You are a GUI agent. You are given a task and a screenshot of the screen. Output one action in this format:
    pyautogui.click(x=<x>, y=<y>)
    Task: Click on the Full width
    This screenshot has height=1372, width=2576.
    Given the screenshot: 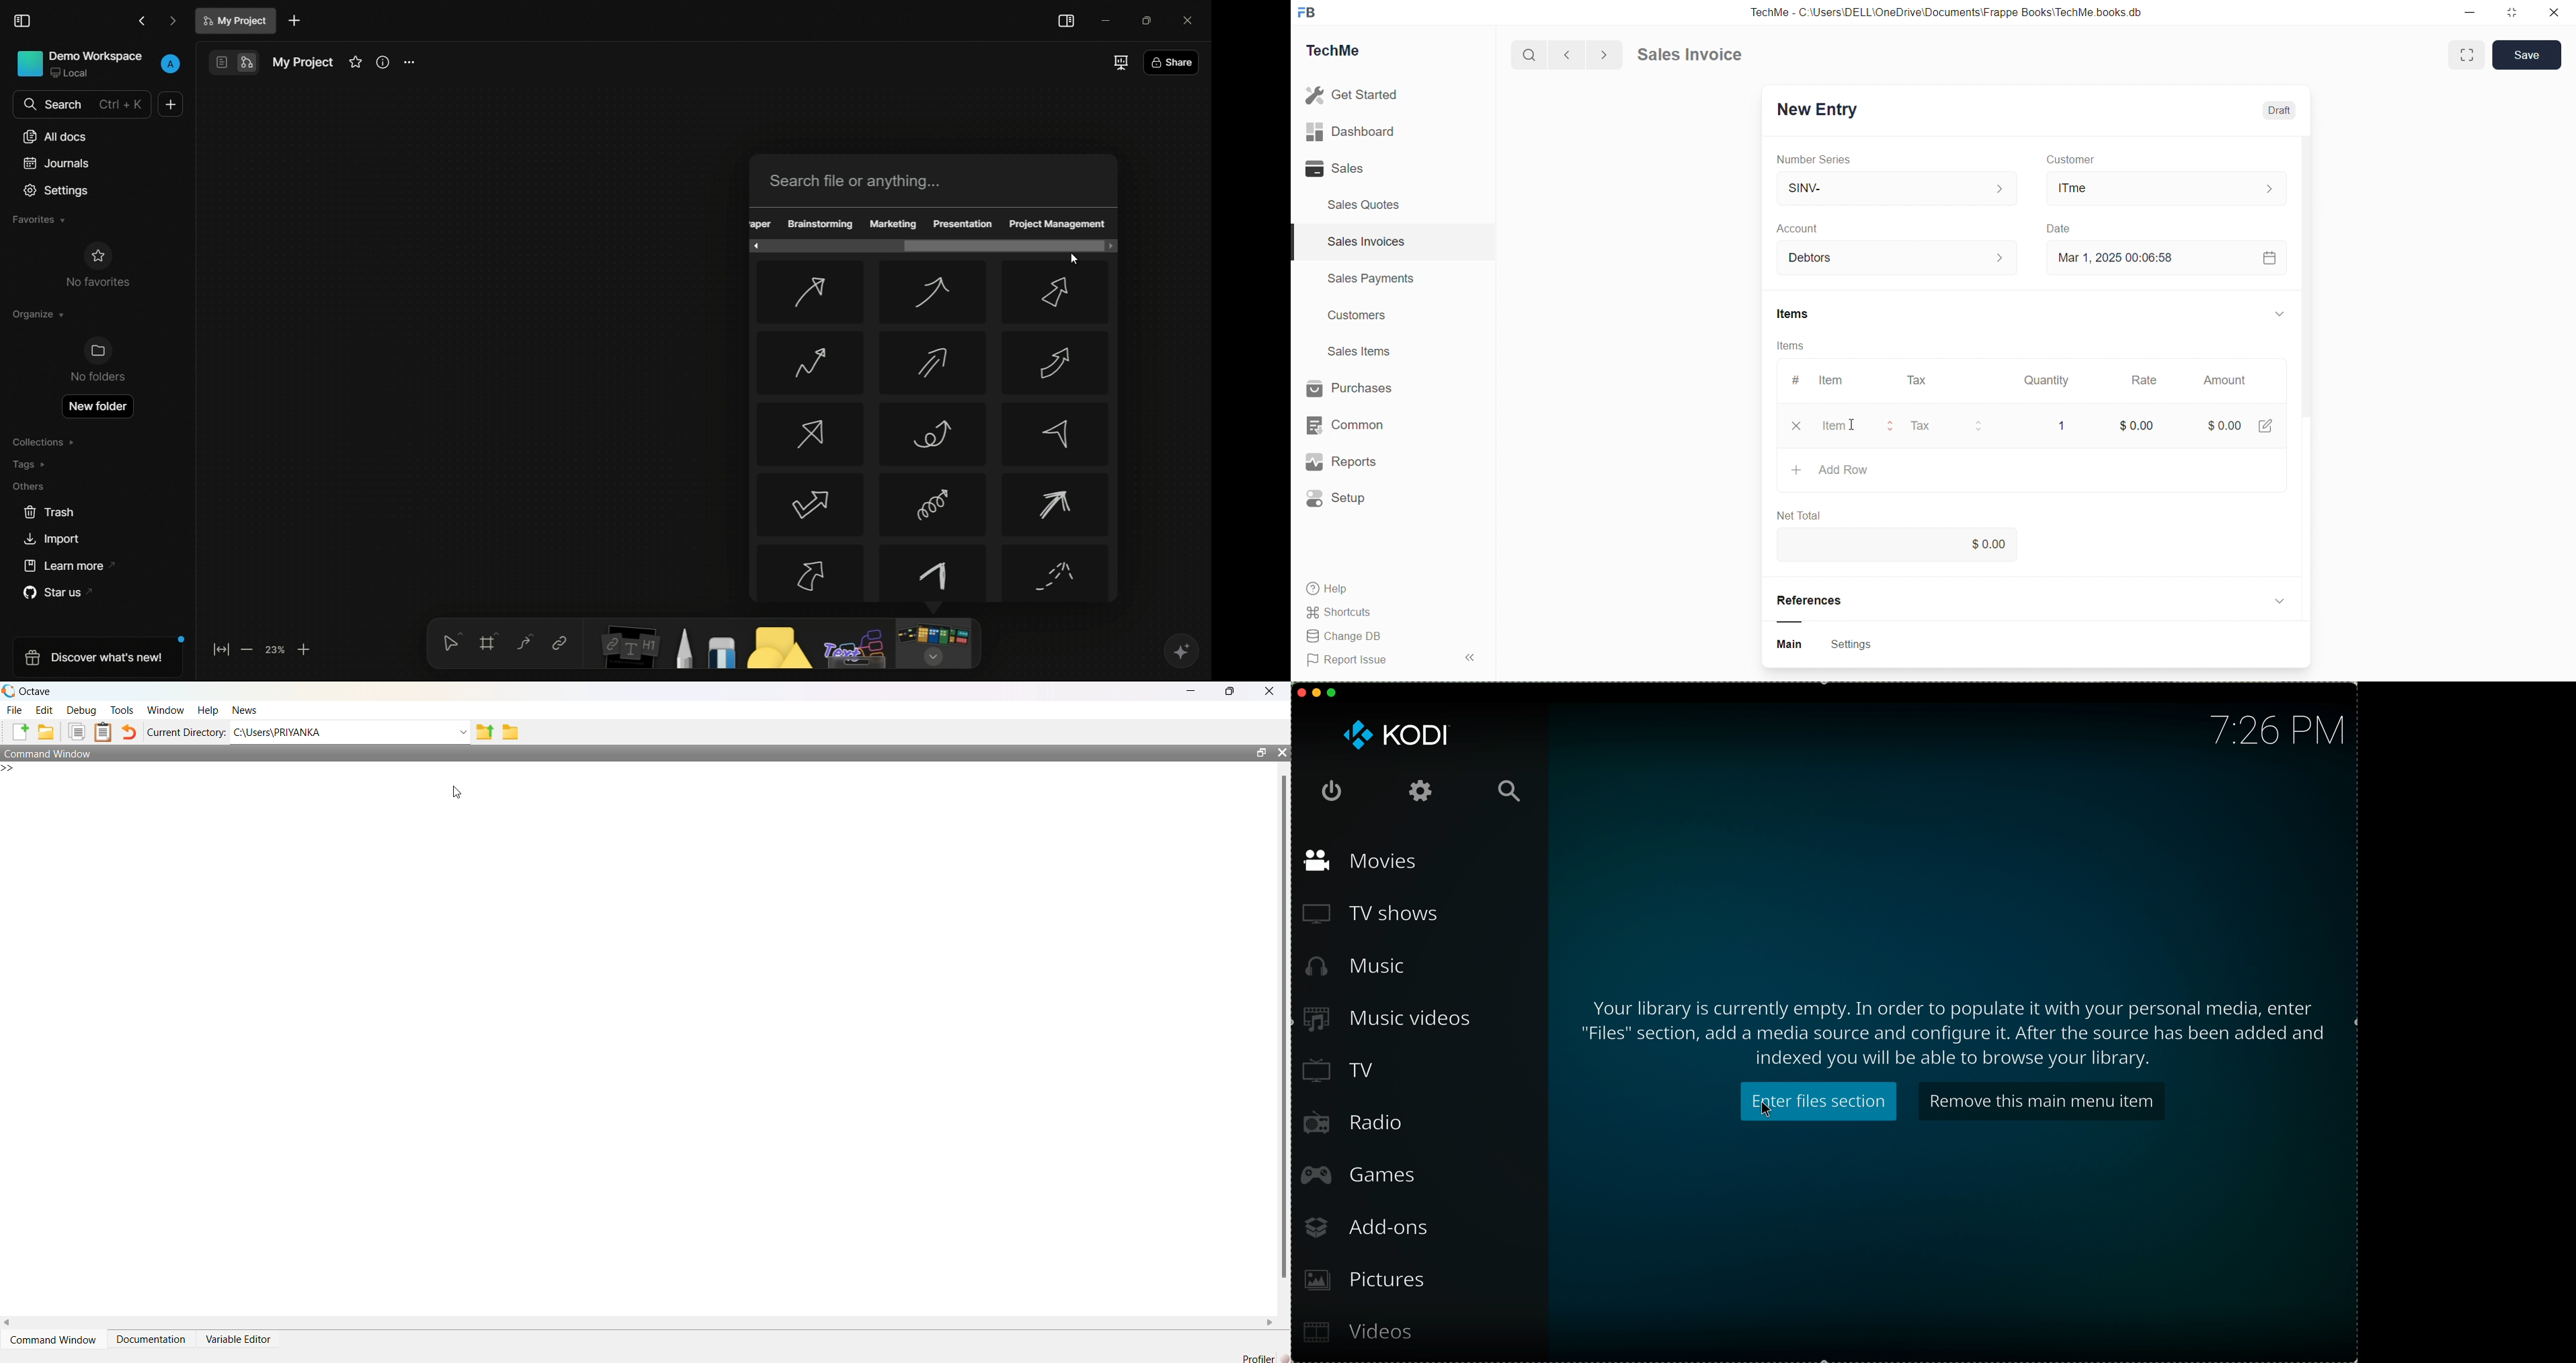 What is the action you would take?
    pyautogui.click(x=2465, y=54)
    